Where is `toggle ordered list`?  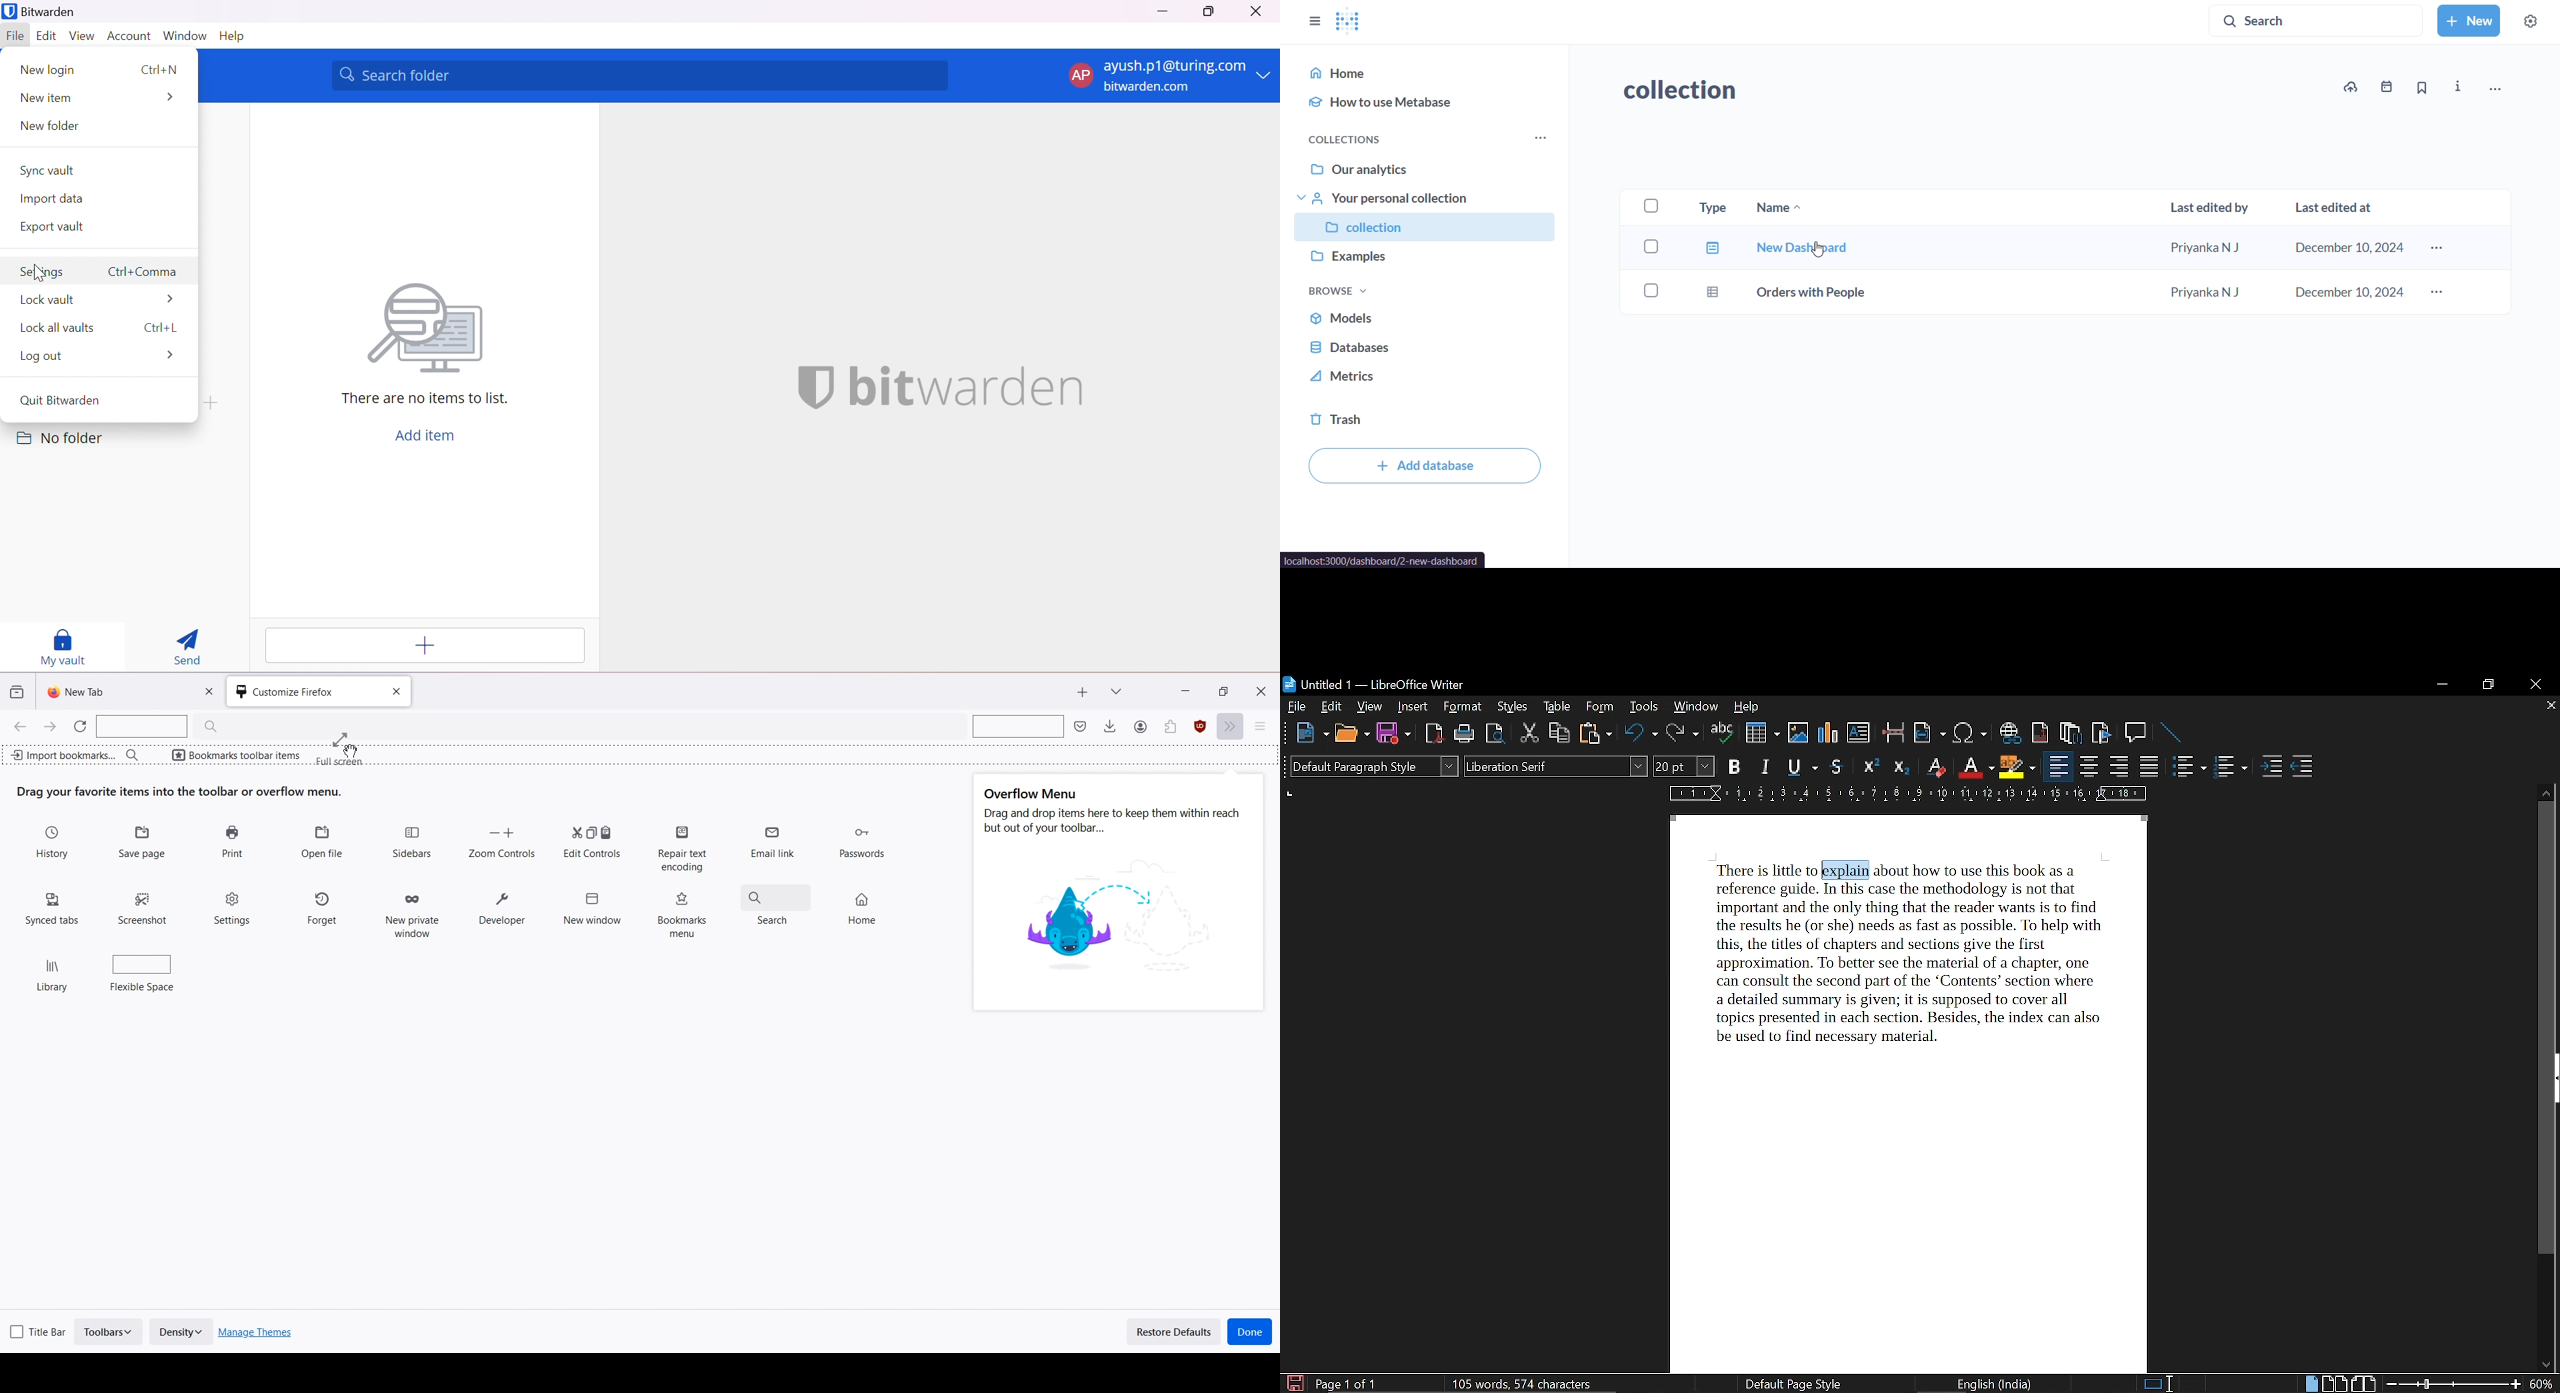 toggle ordered list is located at coordinates (2190, 767).